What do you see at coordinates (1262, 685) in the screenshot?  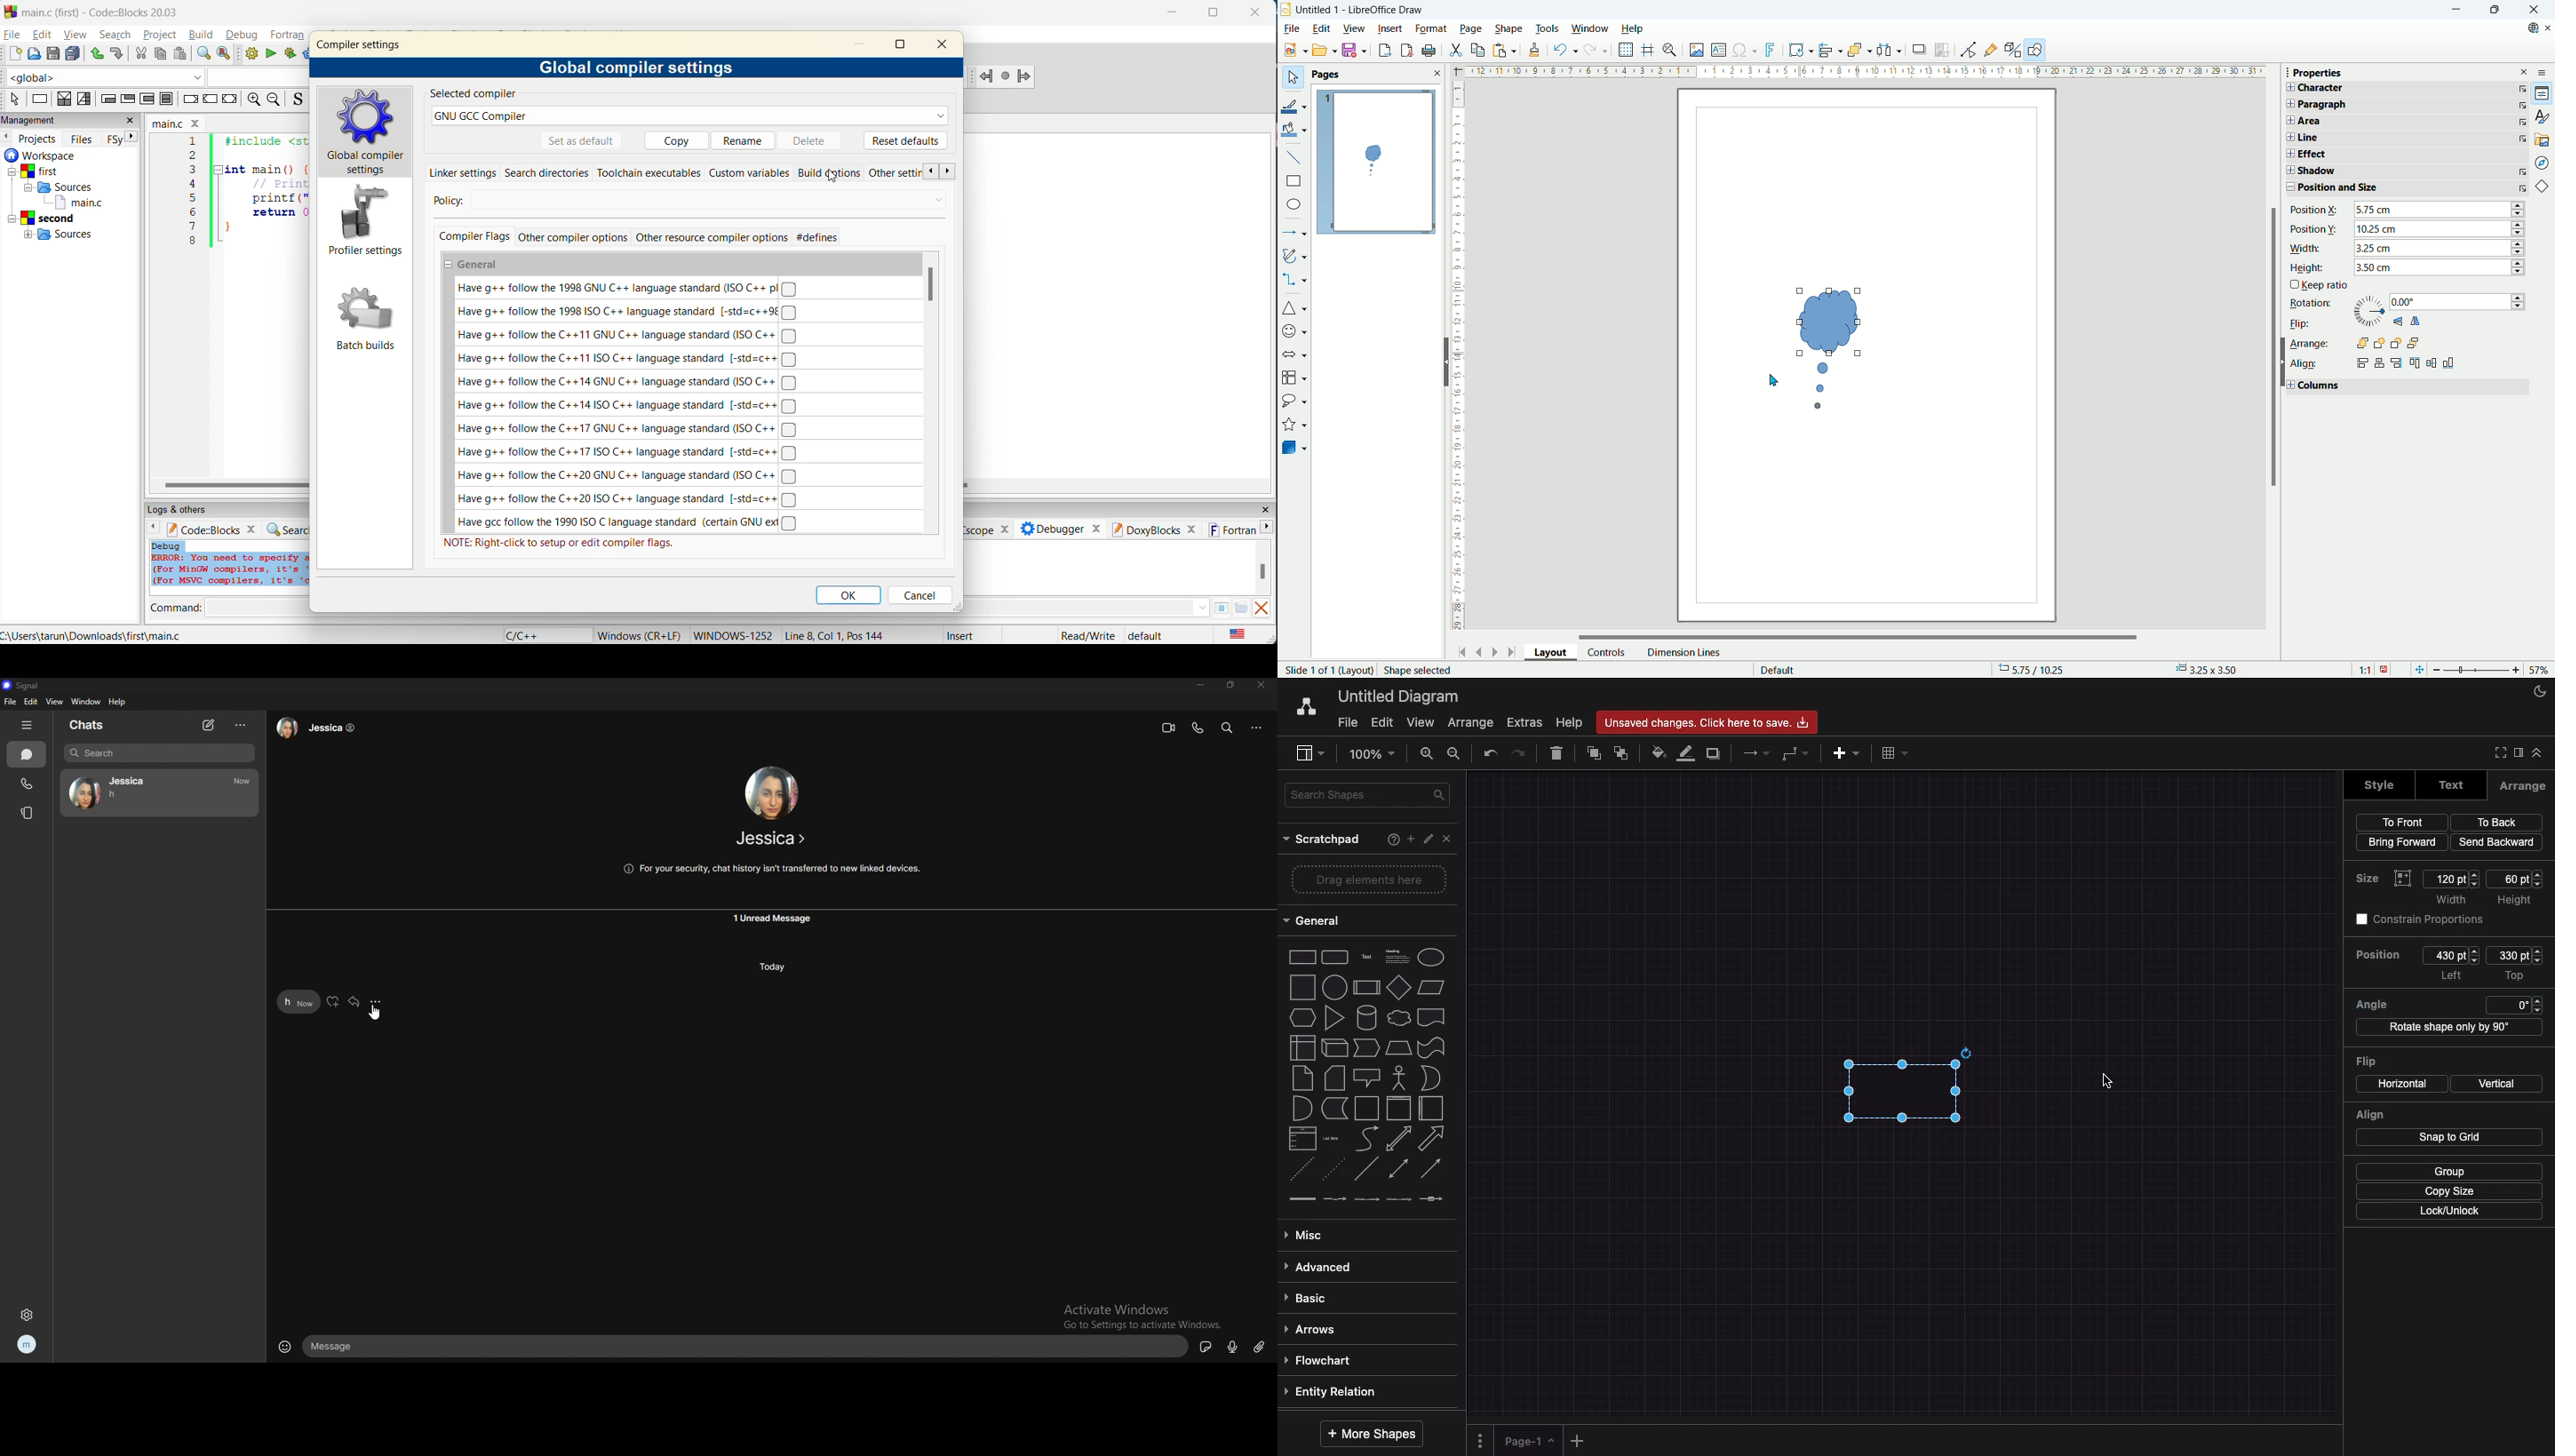 I see `close` at bounding box center [1262, 685].